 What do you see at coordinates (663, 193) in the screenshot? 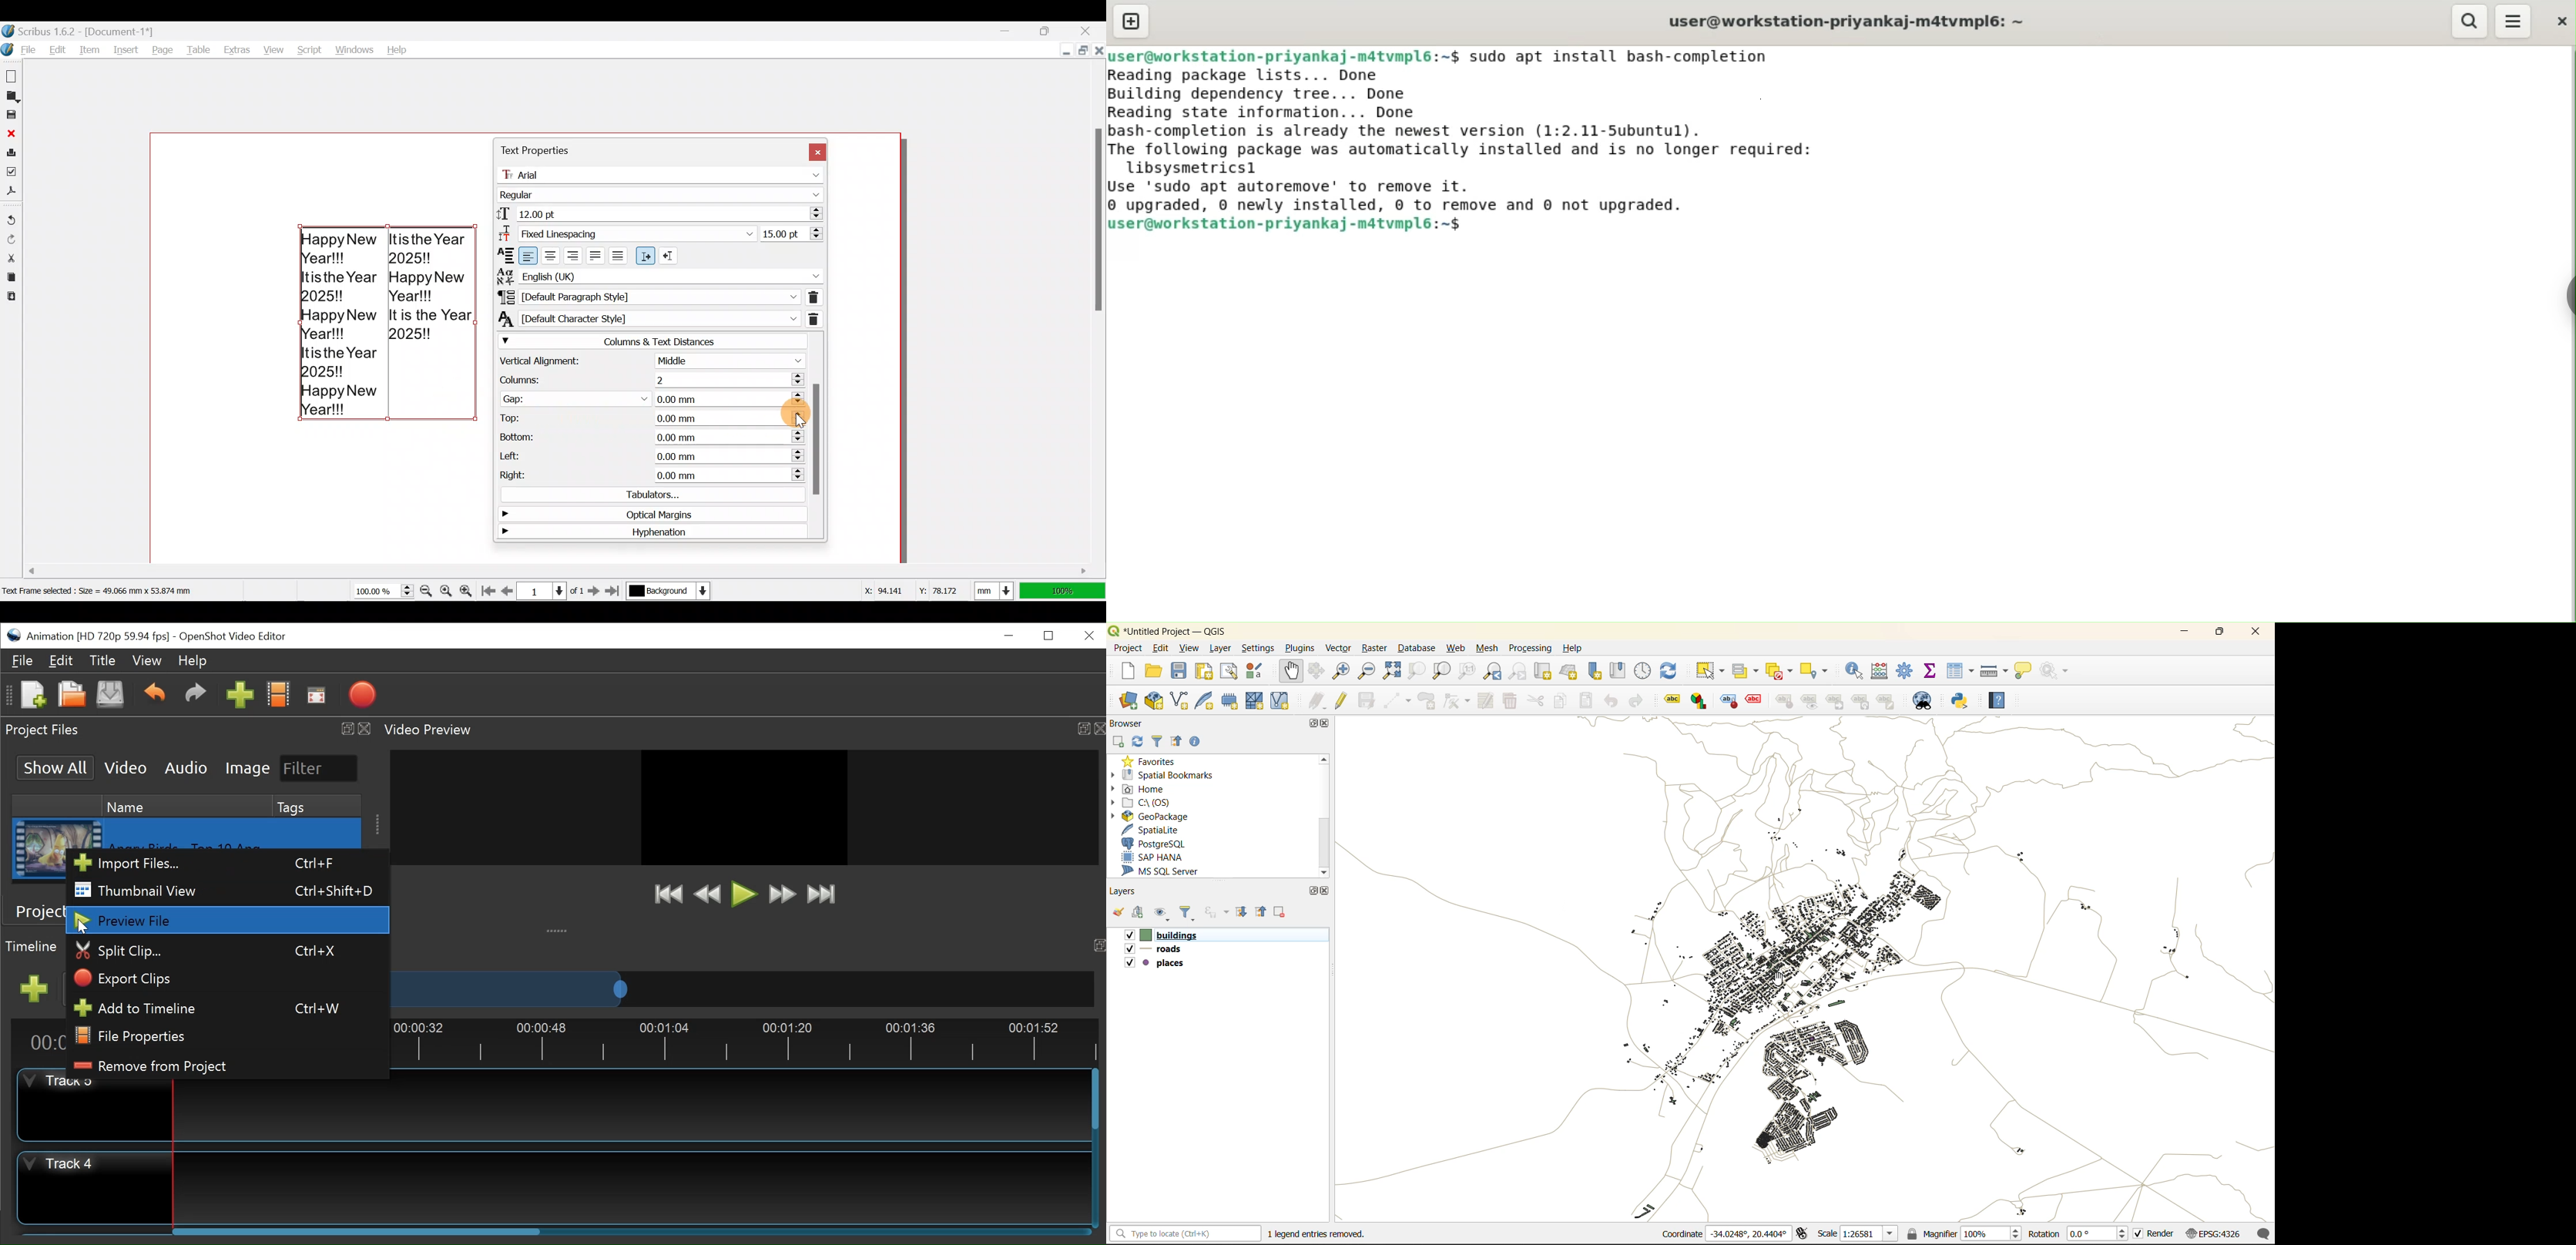
I see `Font style` at bounding box center [663, 193].